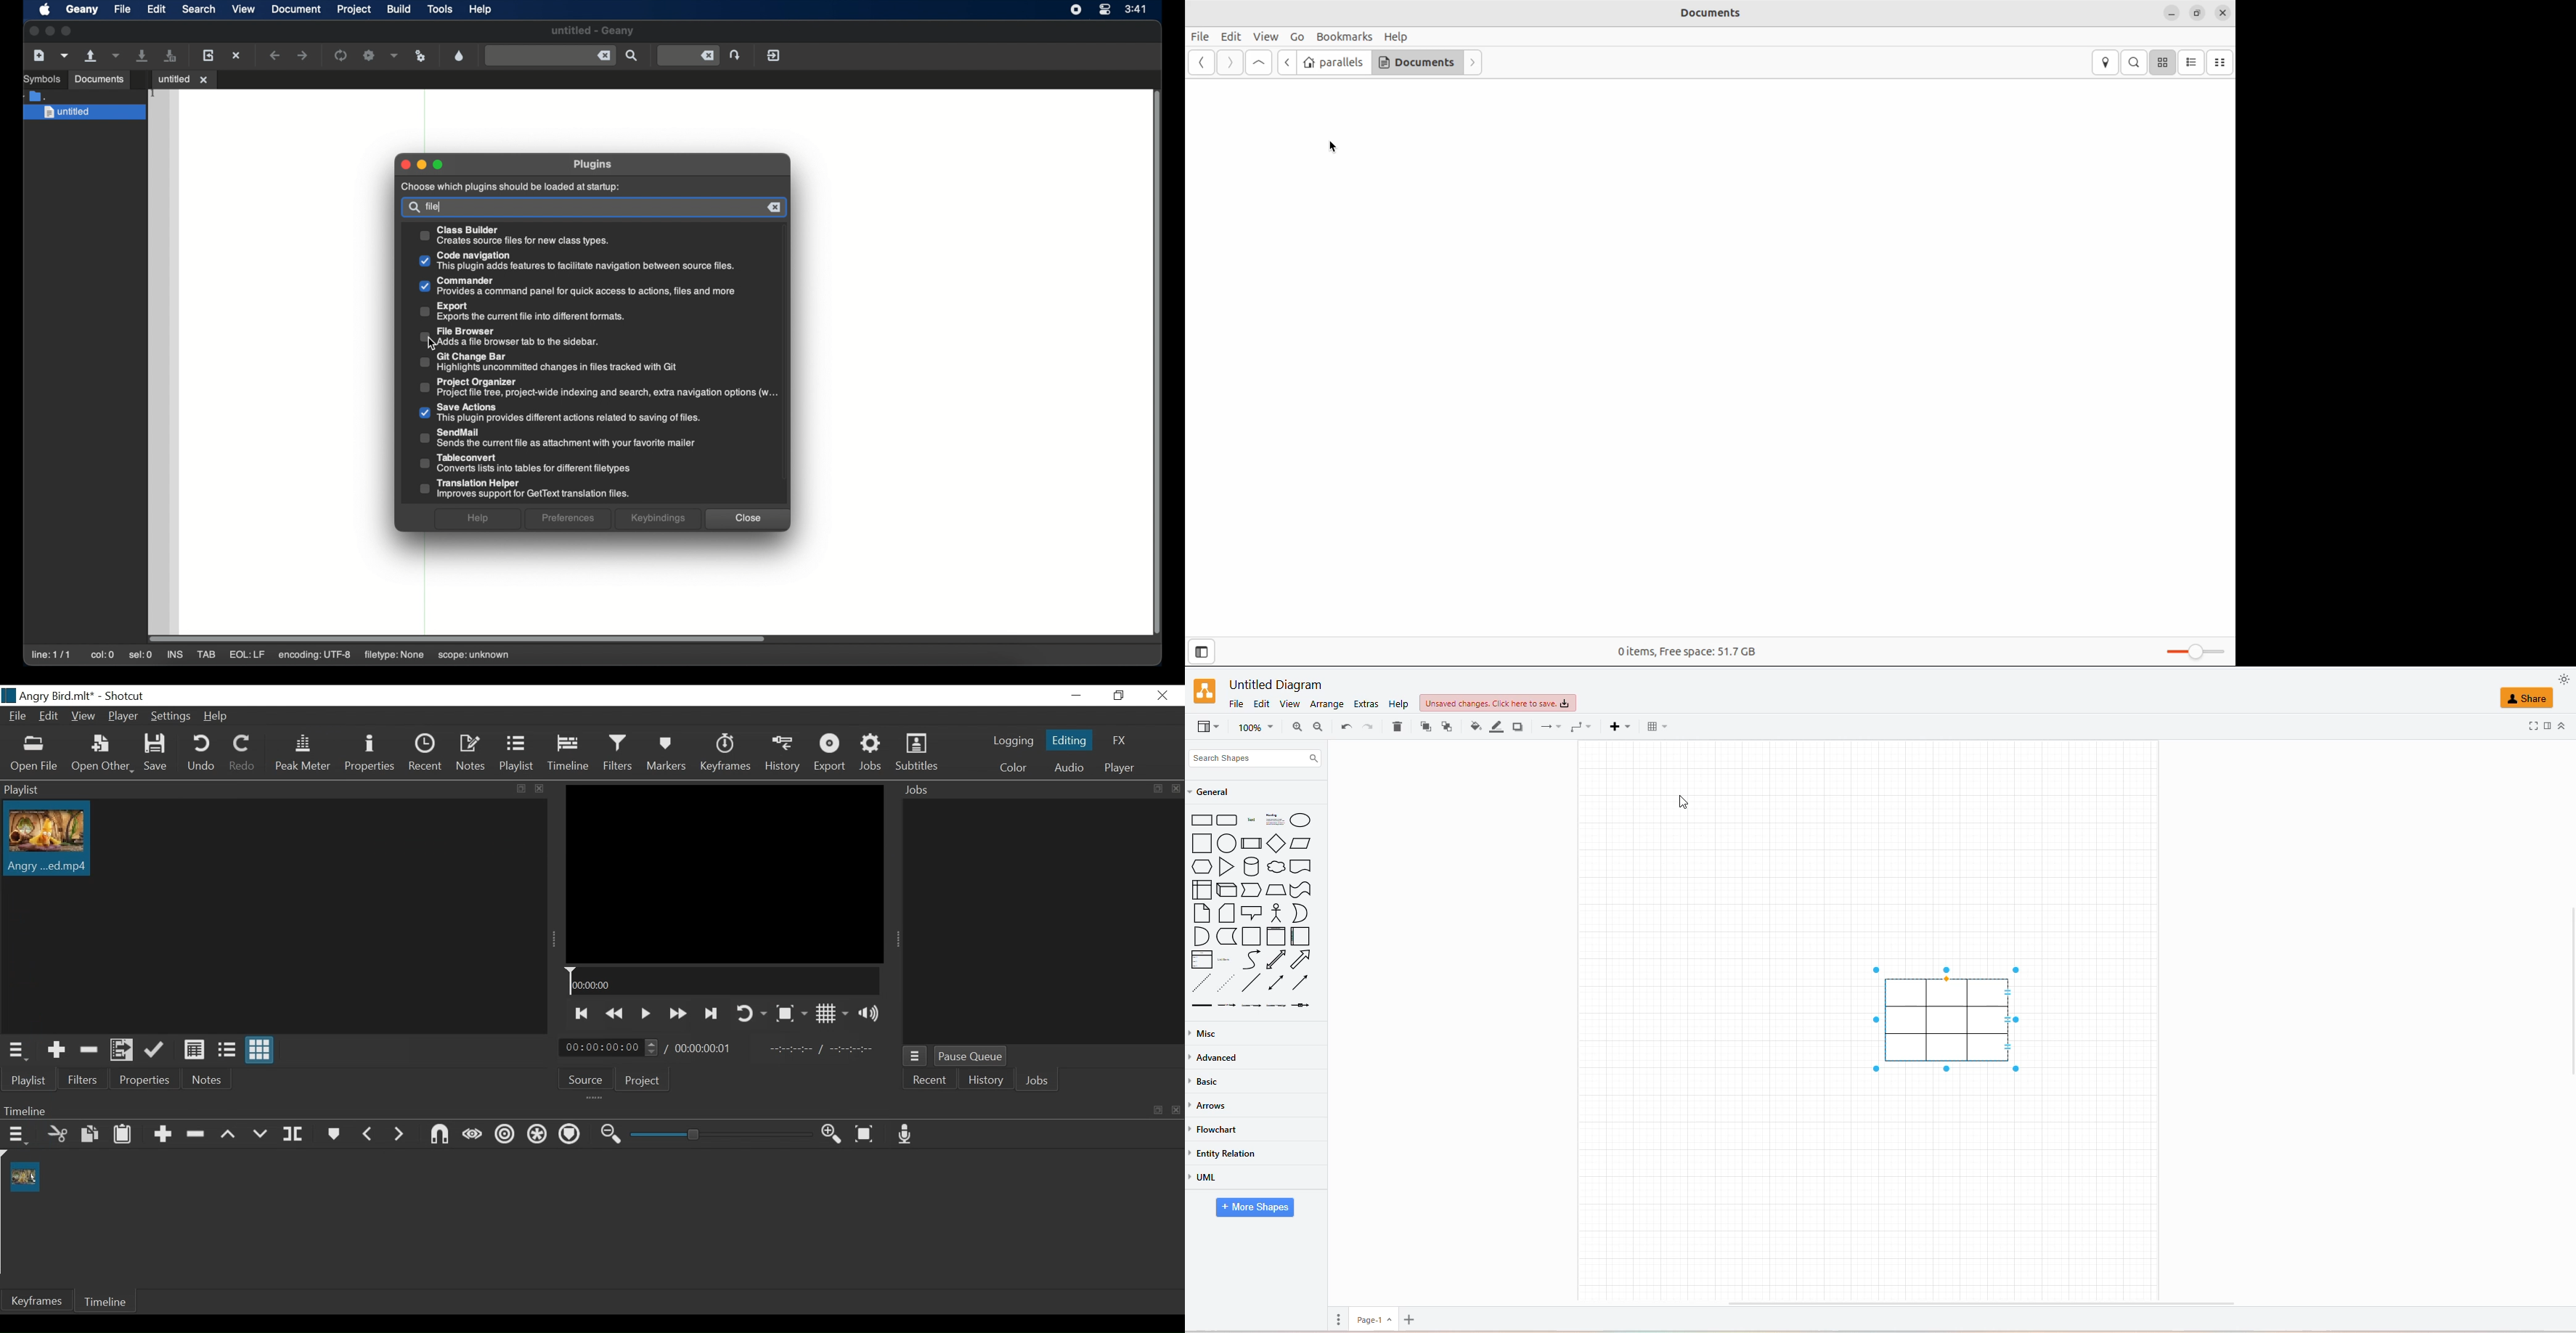 The height and width of the screenshot is (1344, 2576). I want to click on Go up, so click(1261, 63).